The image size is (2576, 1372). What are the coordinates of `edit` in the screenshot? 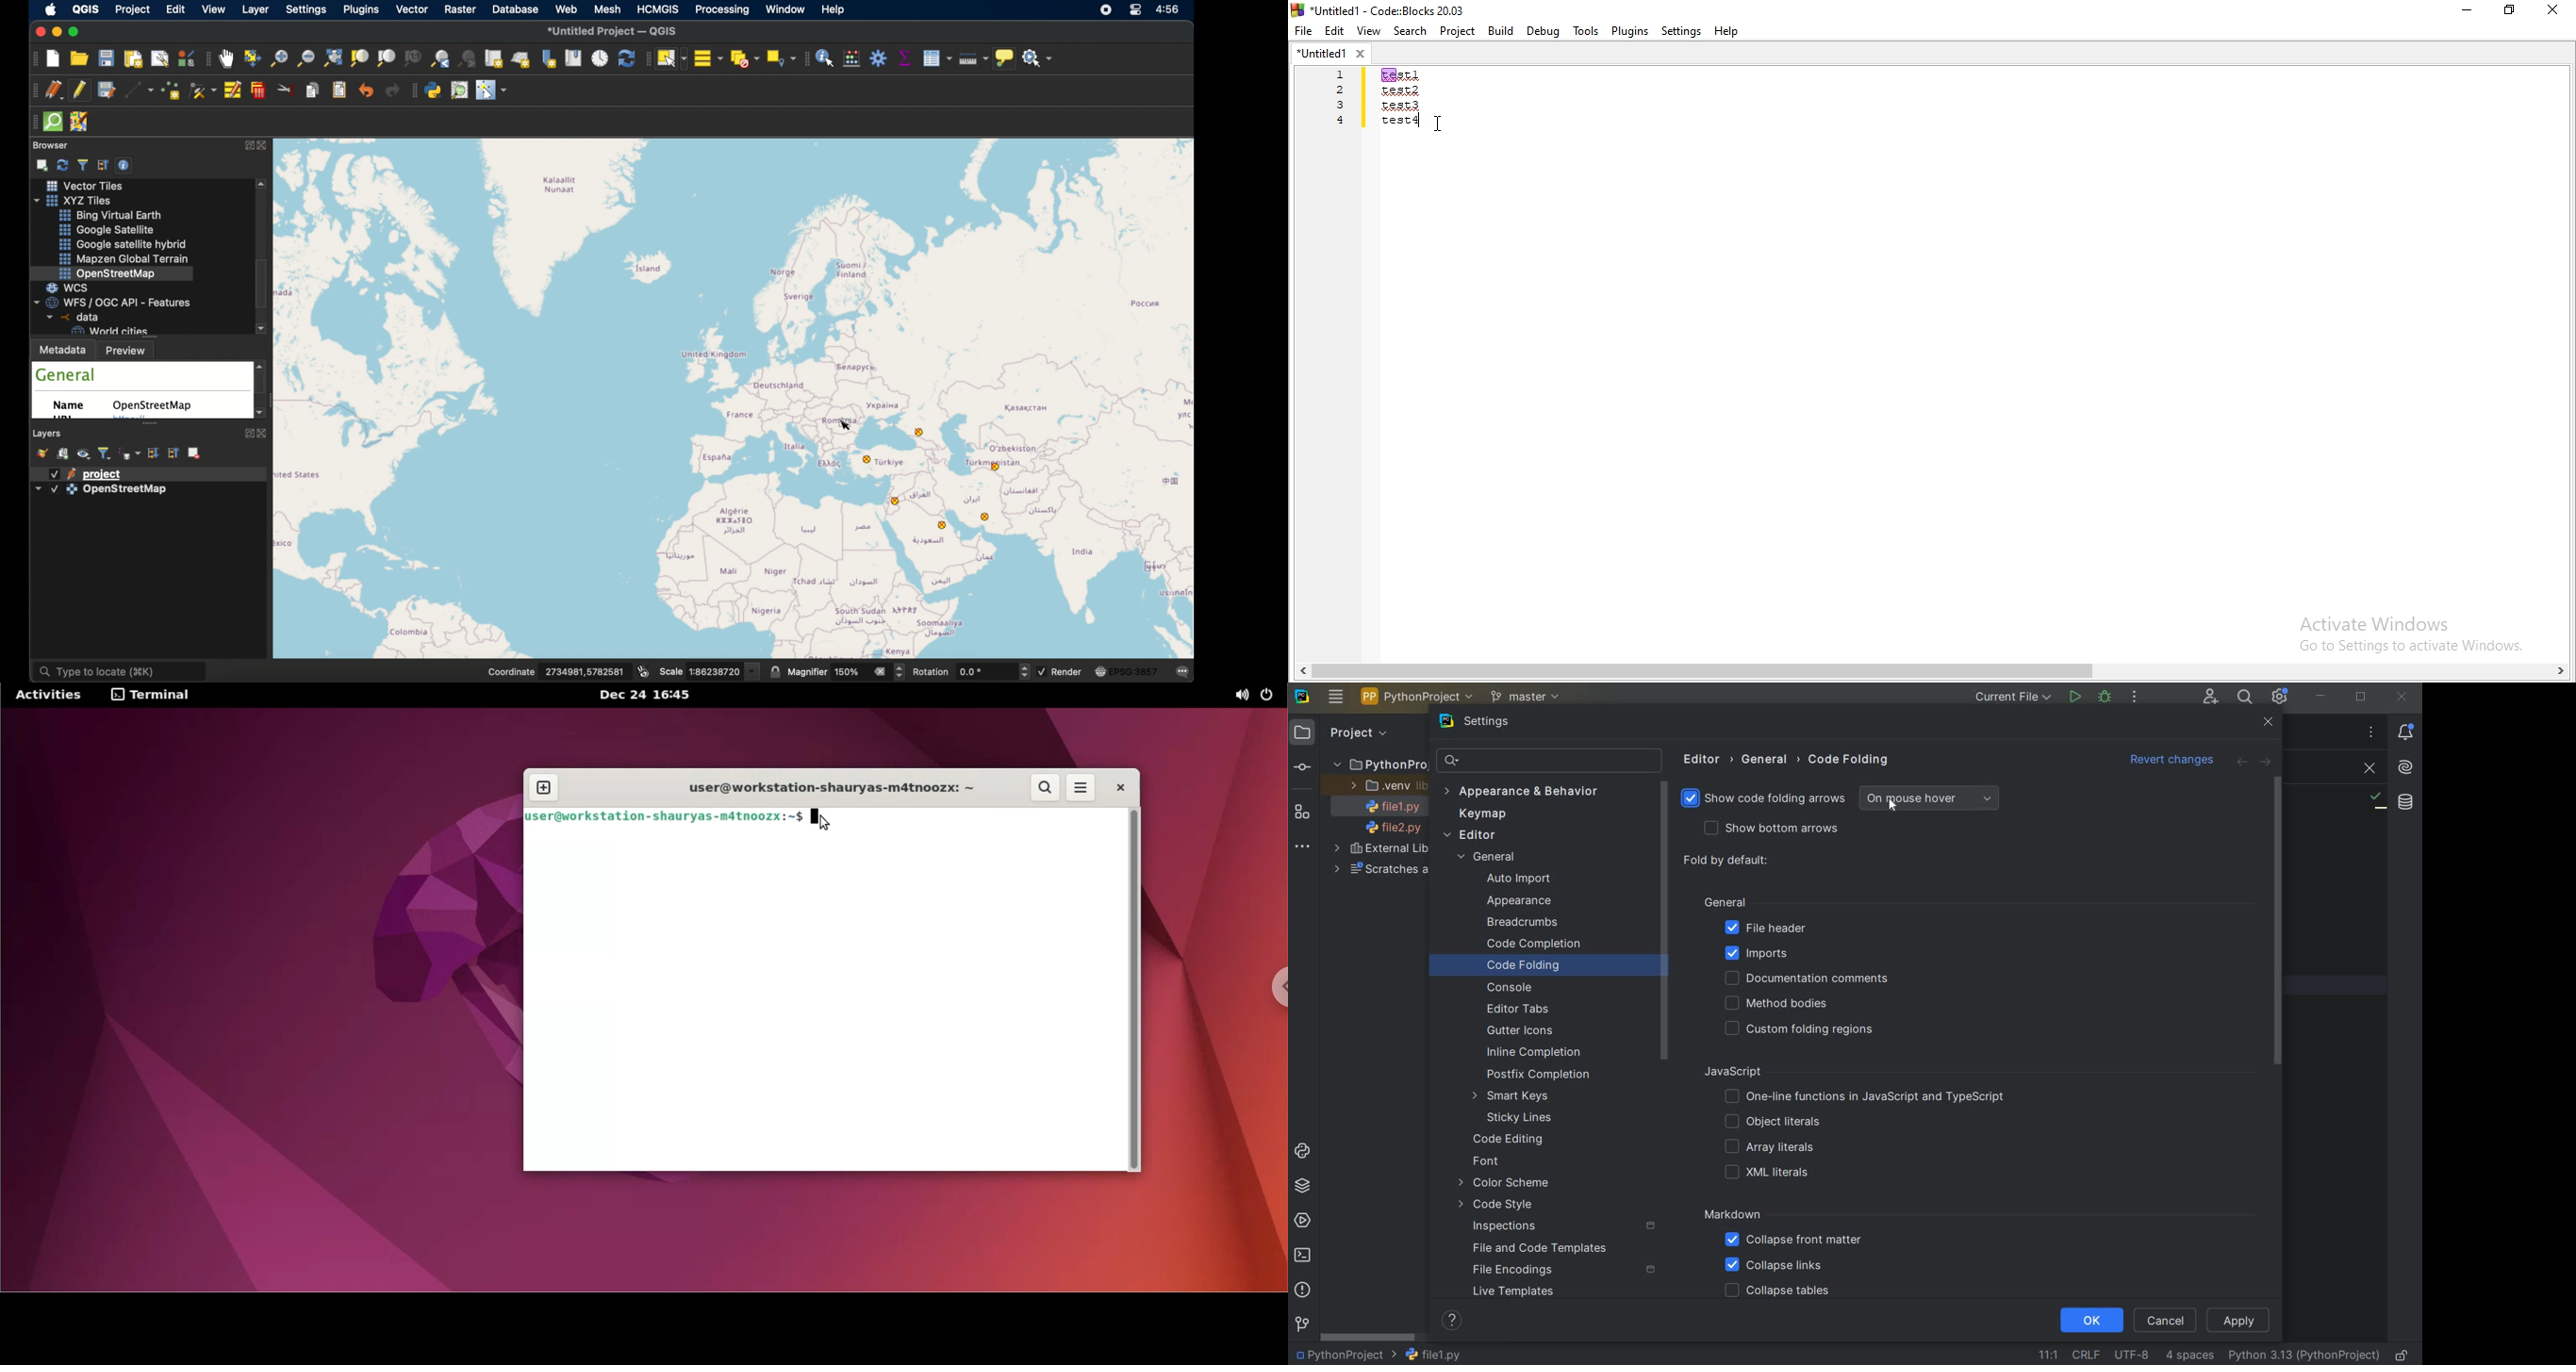 It's located at (177, 9).